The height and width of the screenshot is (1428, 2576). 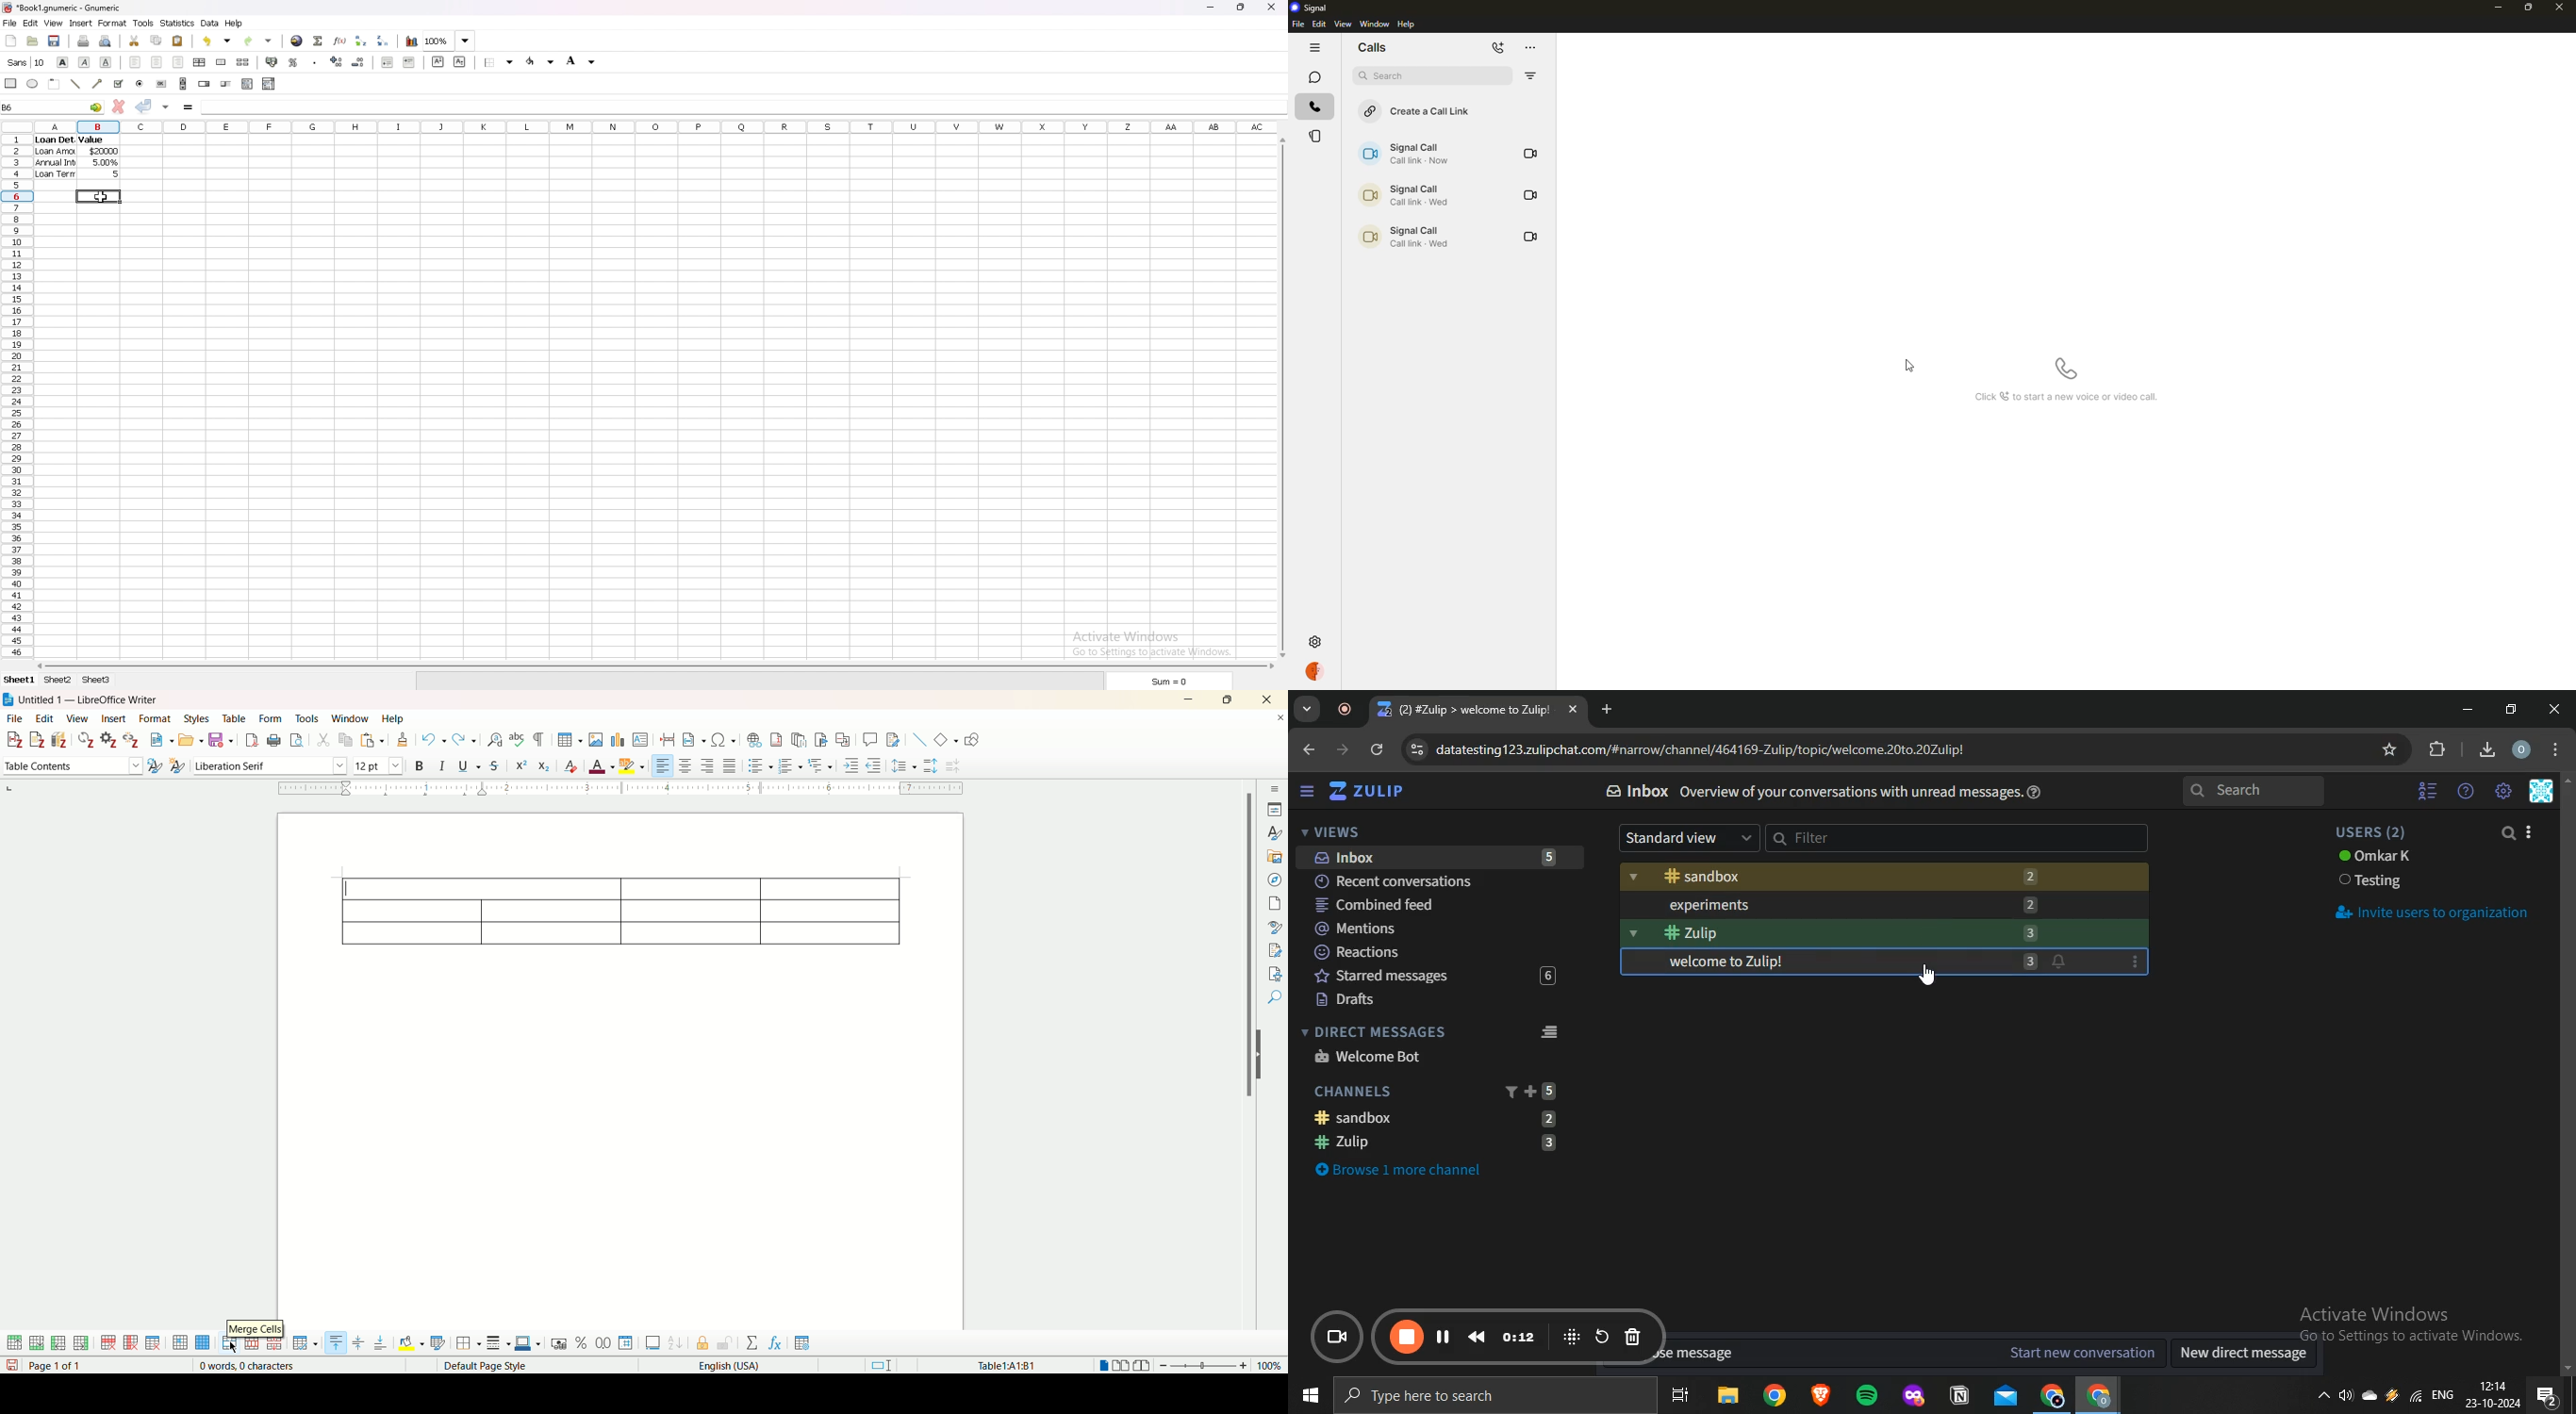 What do you see at coordinates (891, 1365) in the screenshot?
I see `standard selection` at bounding box center [891, 1365].